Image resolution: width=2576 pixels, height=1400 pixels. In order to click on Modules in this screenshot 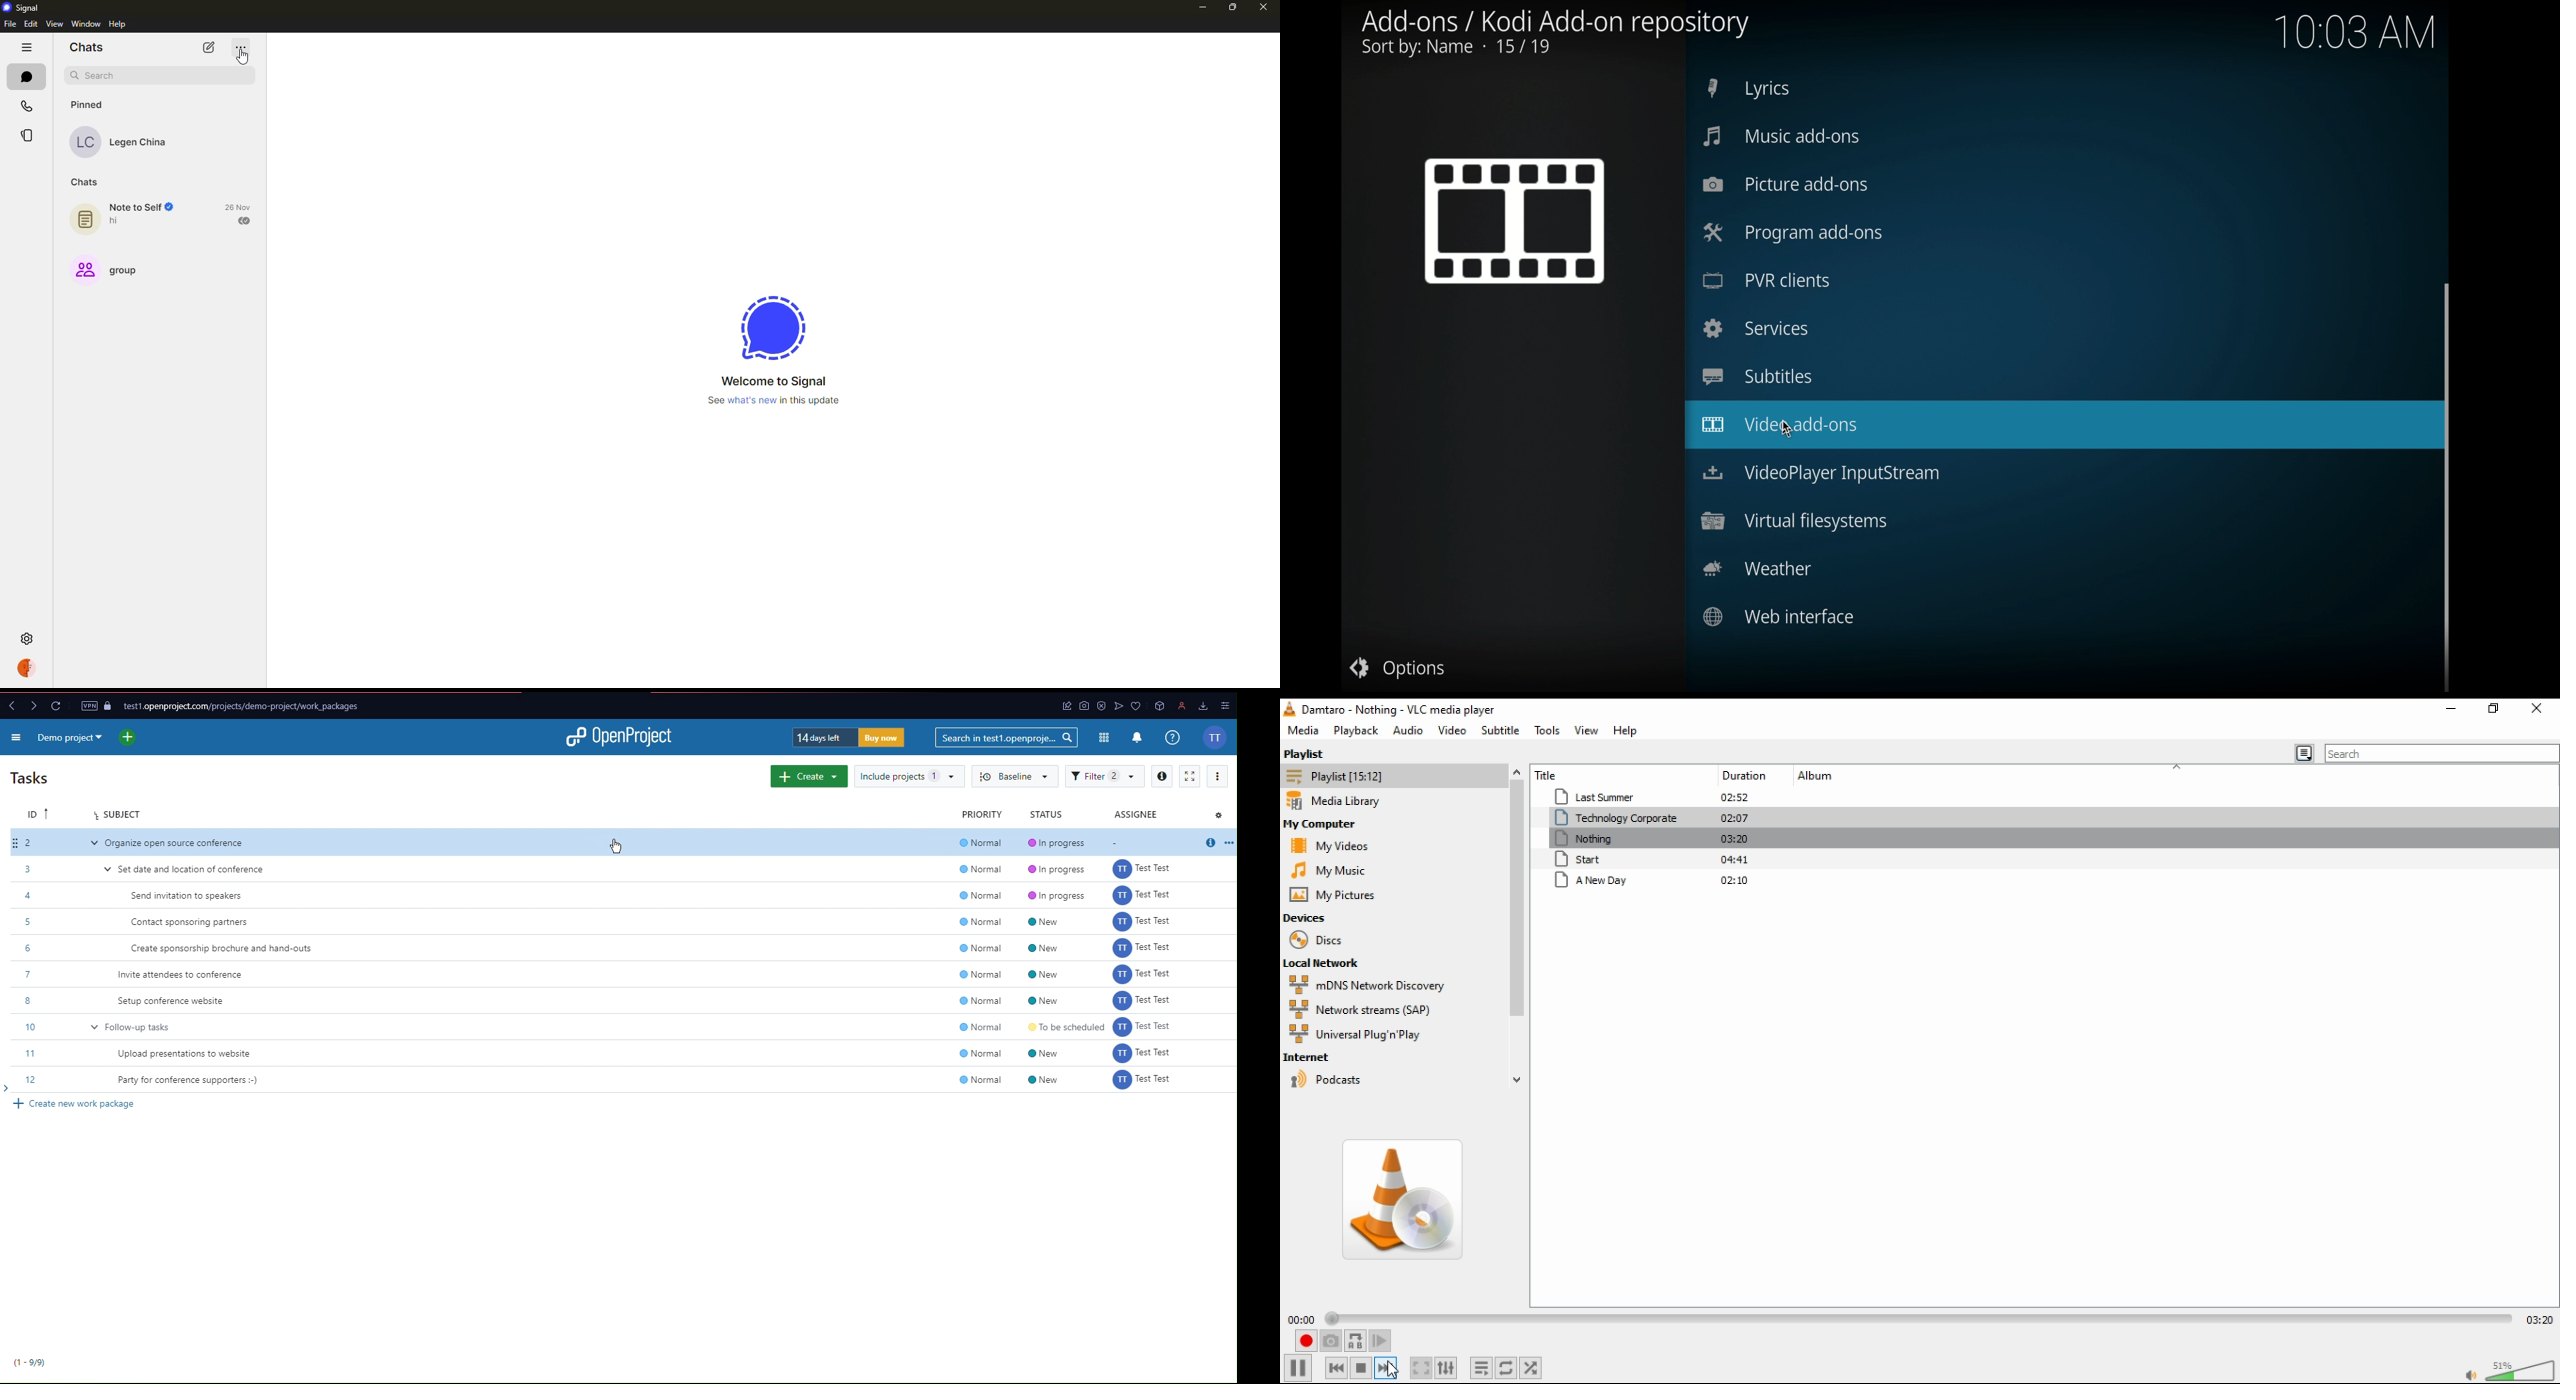, I will do `click(1105, 739)`.